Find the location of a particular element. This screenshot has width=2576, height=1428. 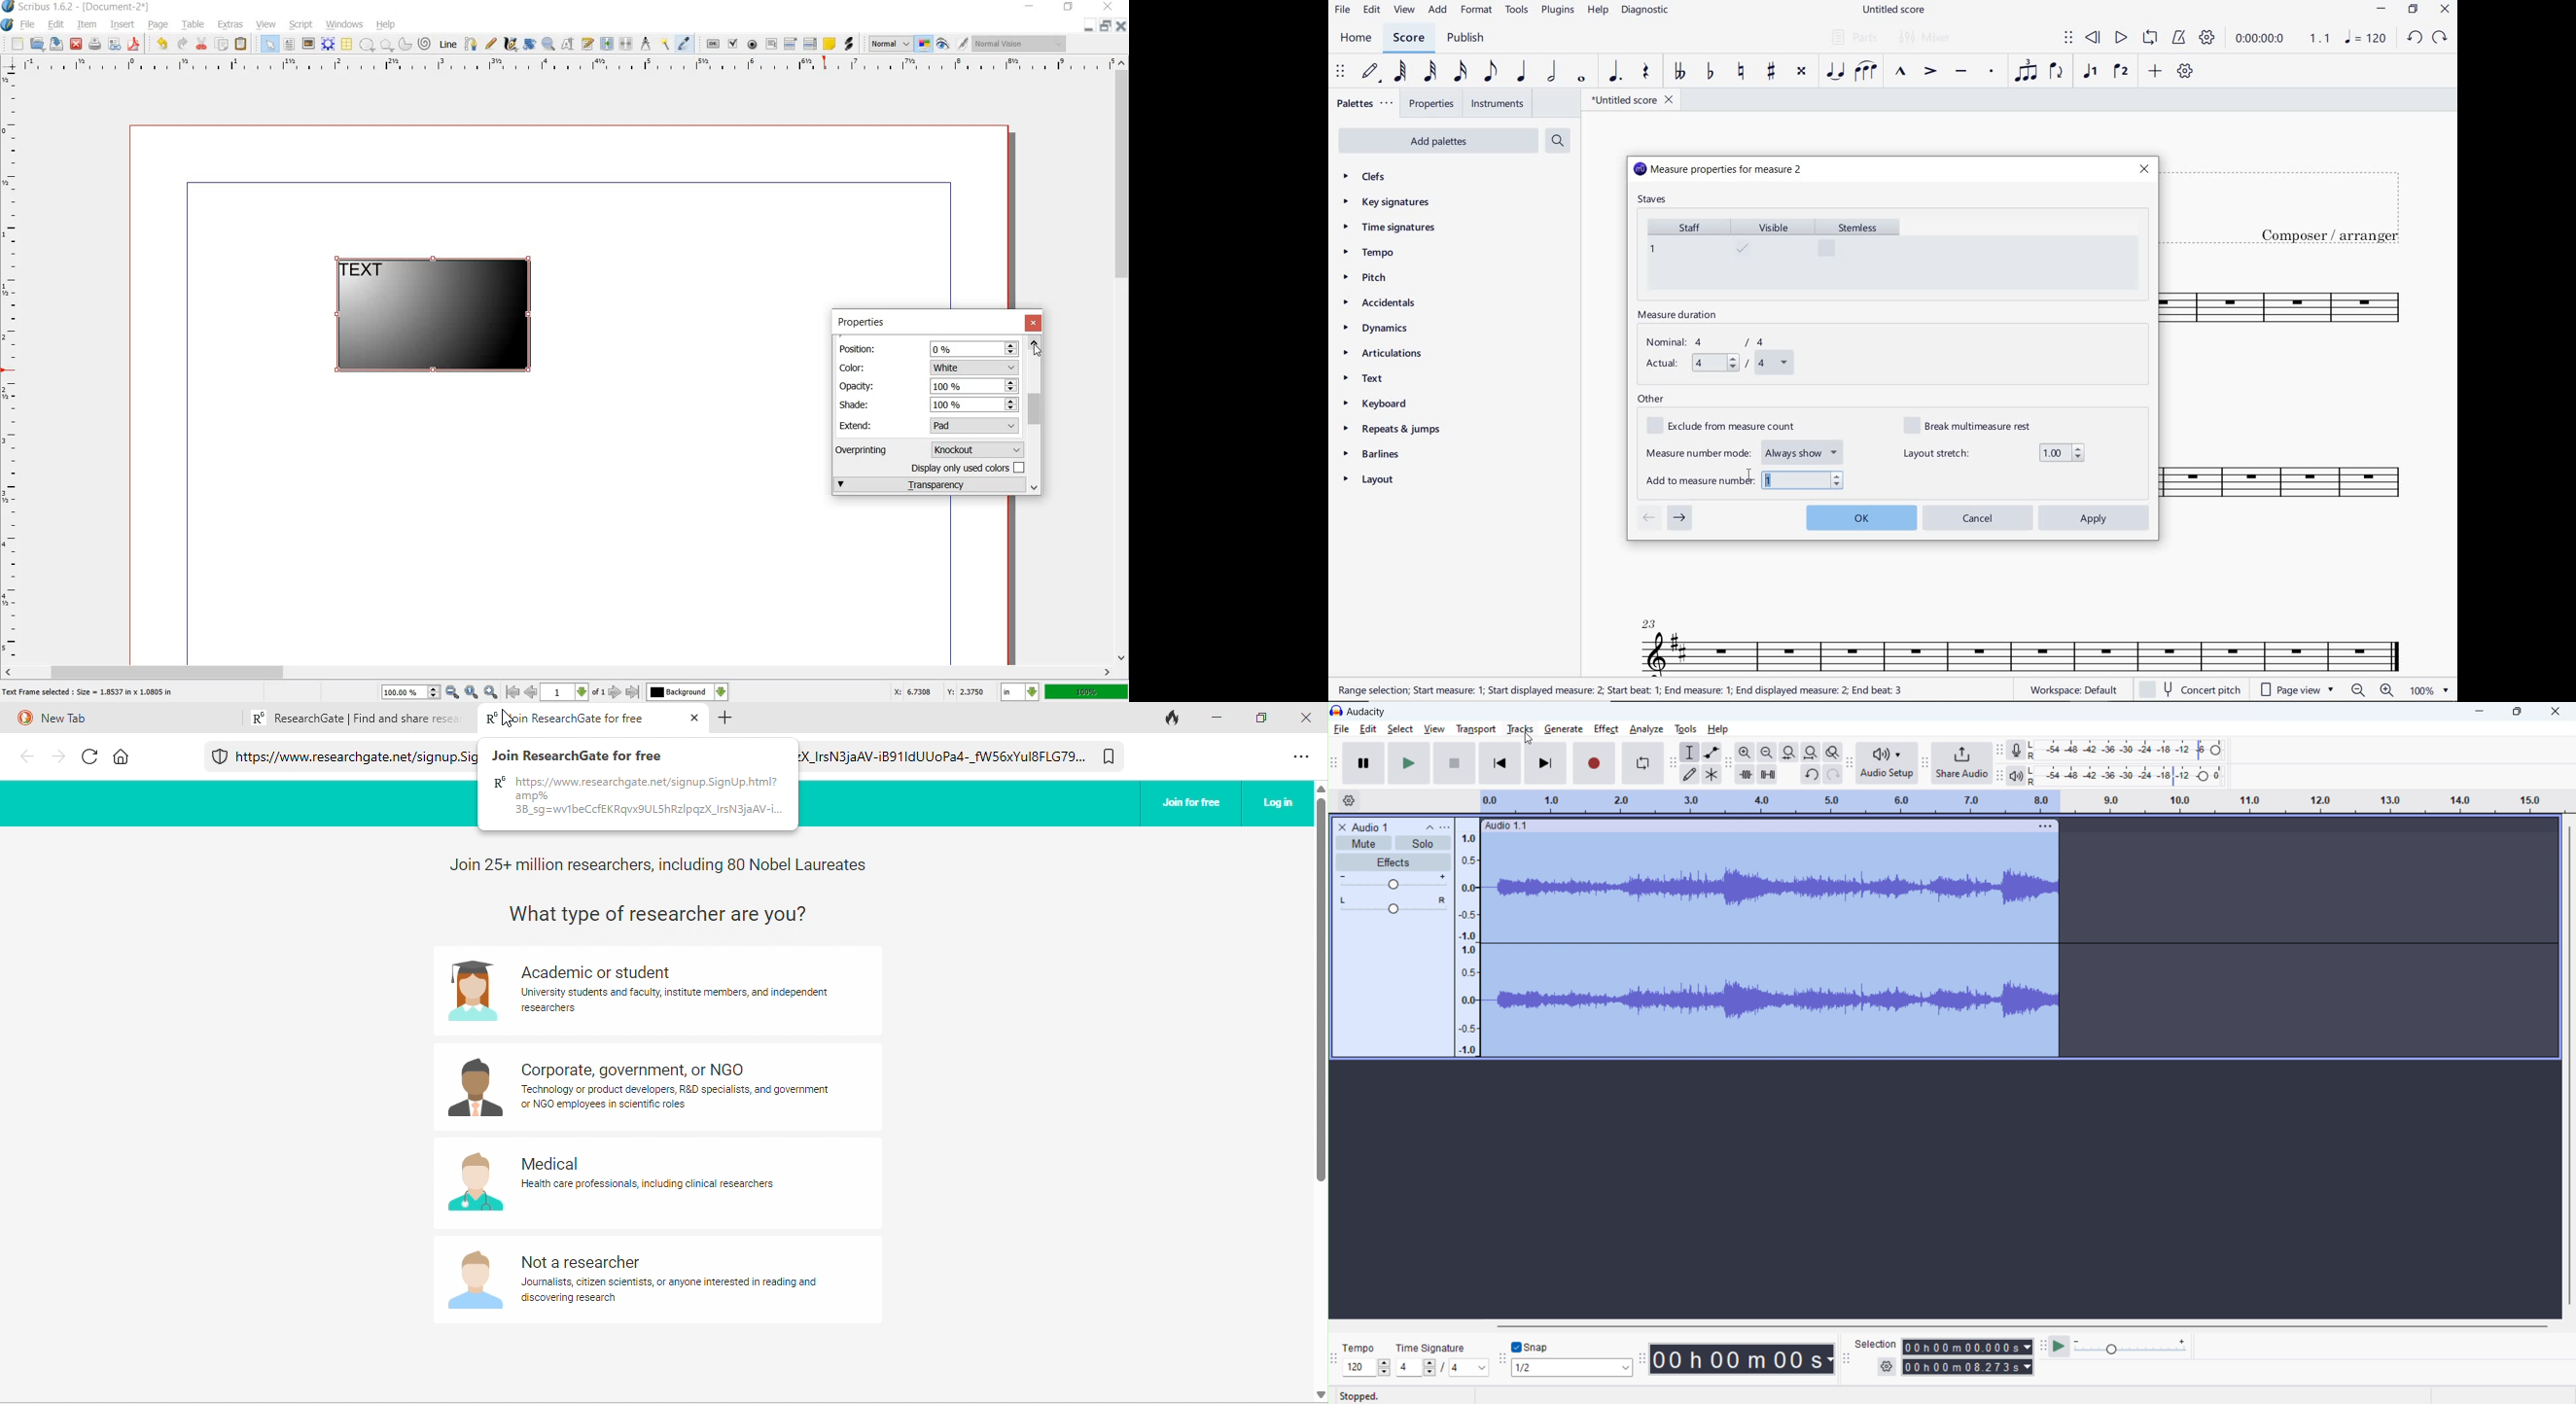

spiral is located at coordinates (426, 43).